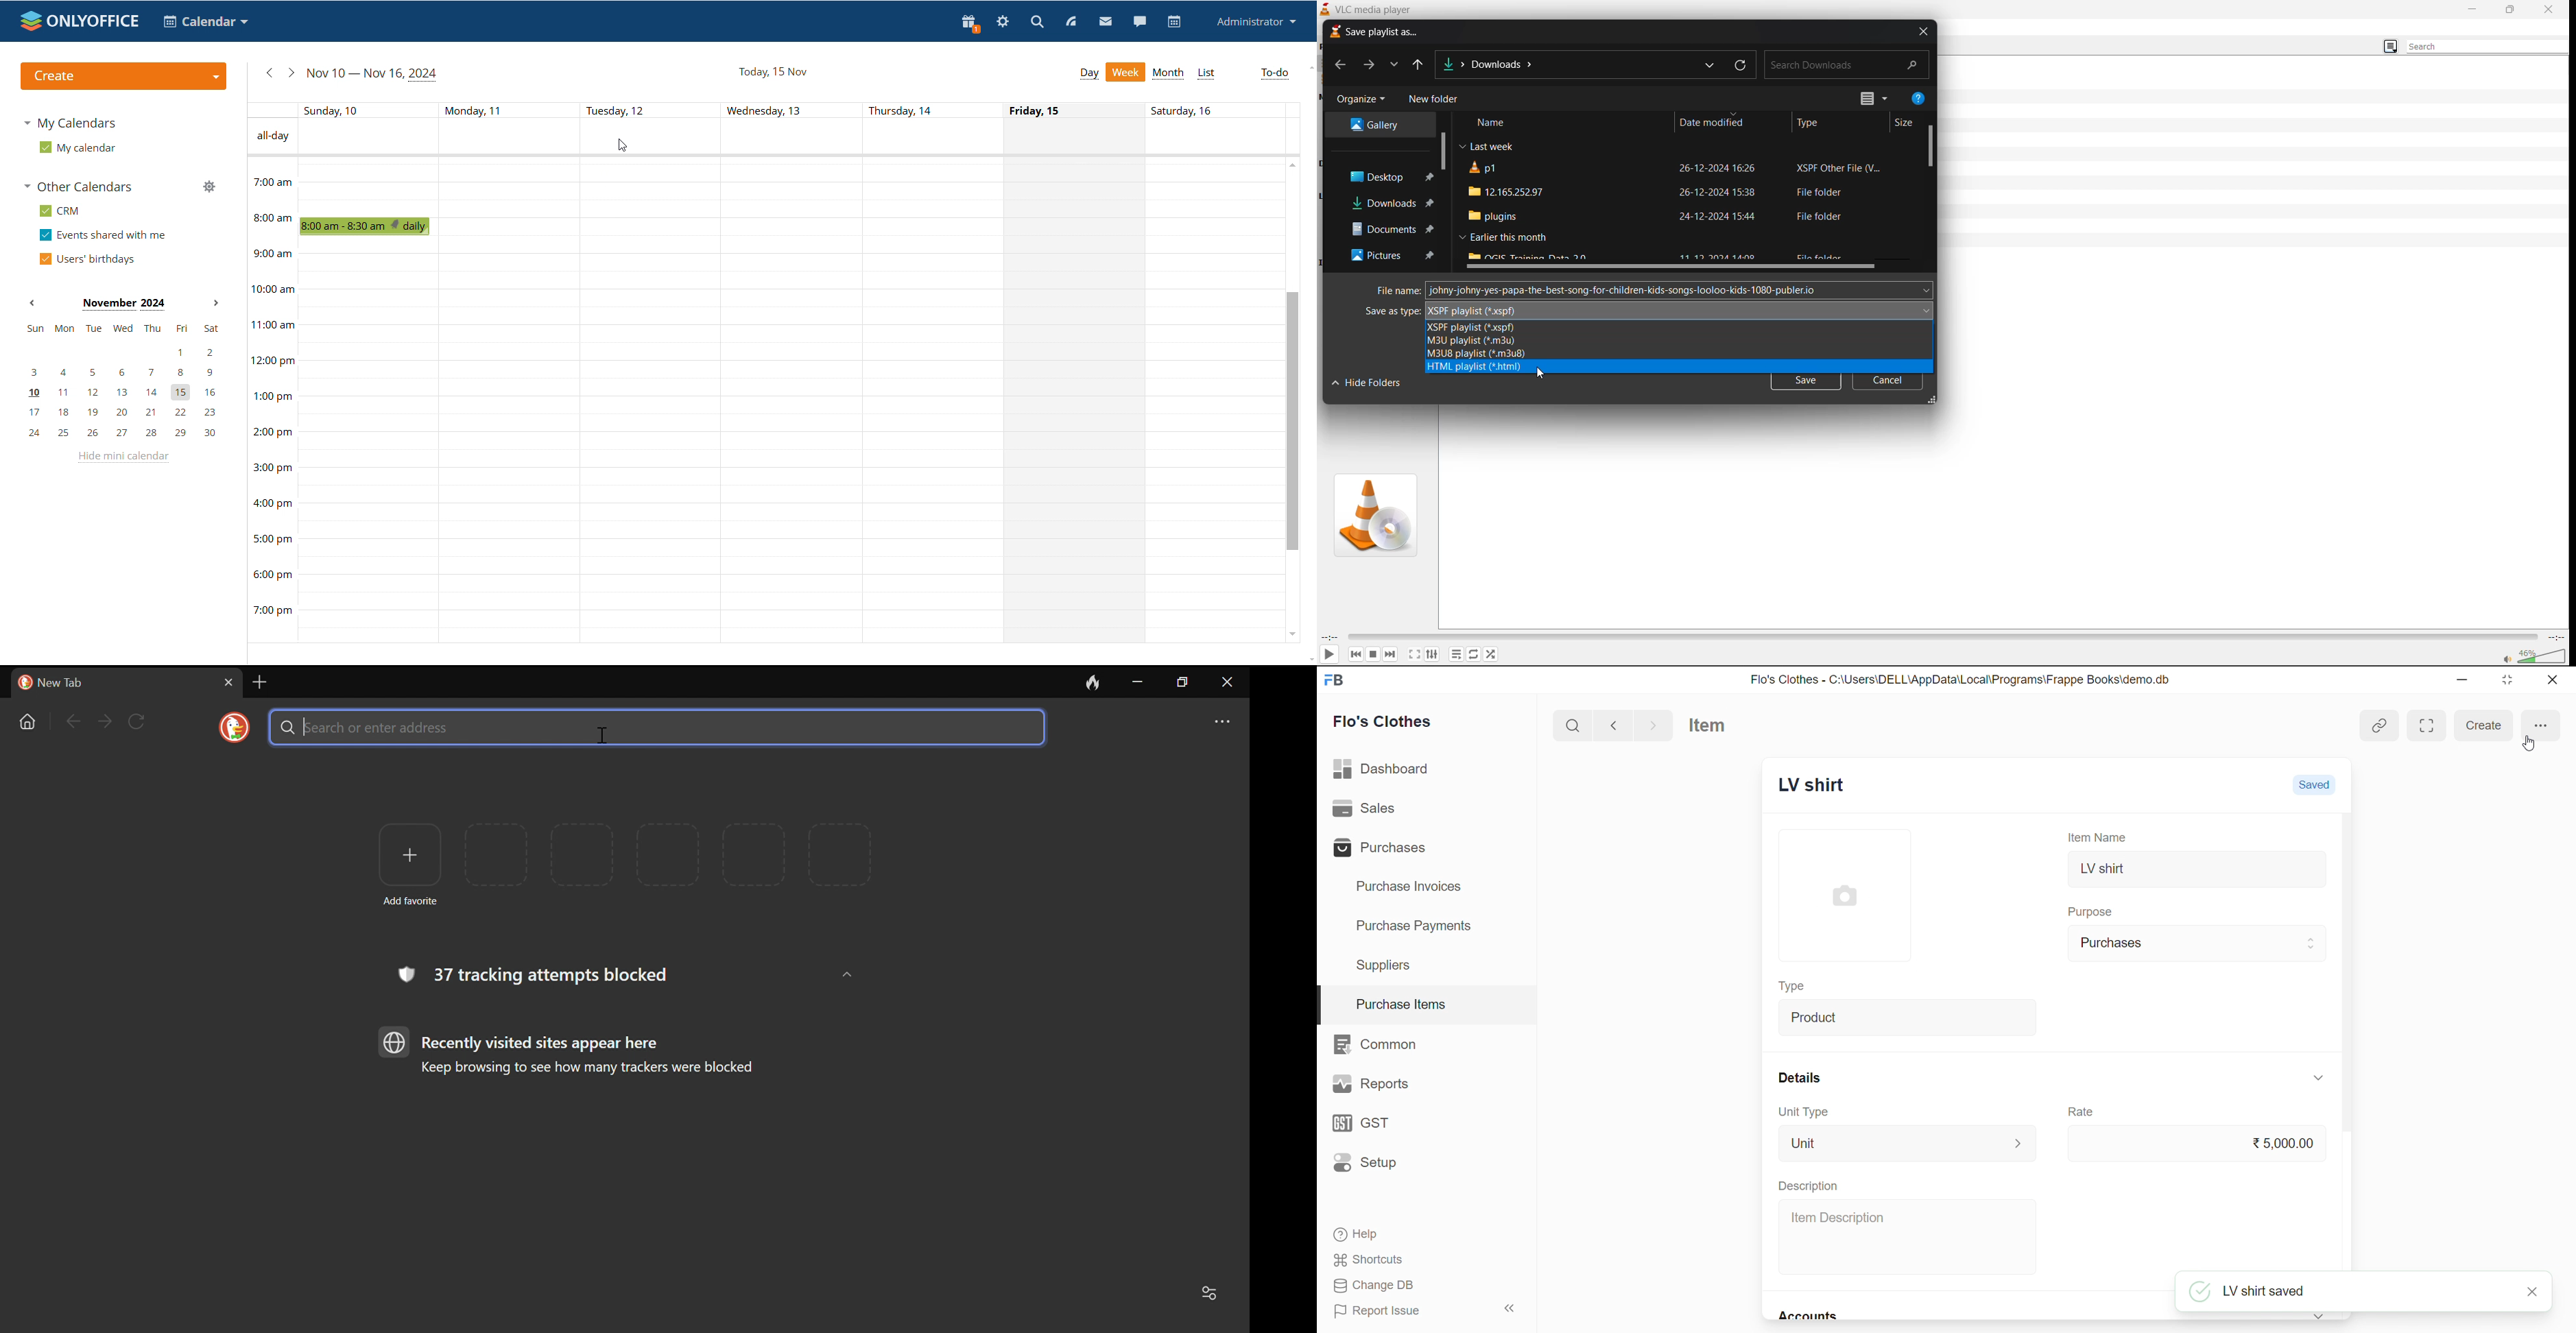 The width and height of the screenshot is (2576, 1344). What do you see at coordinates (1475, 368) in the screenshot?
I see `html playlist` at bounding box center [1475, 368].